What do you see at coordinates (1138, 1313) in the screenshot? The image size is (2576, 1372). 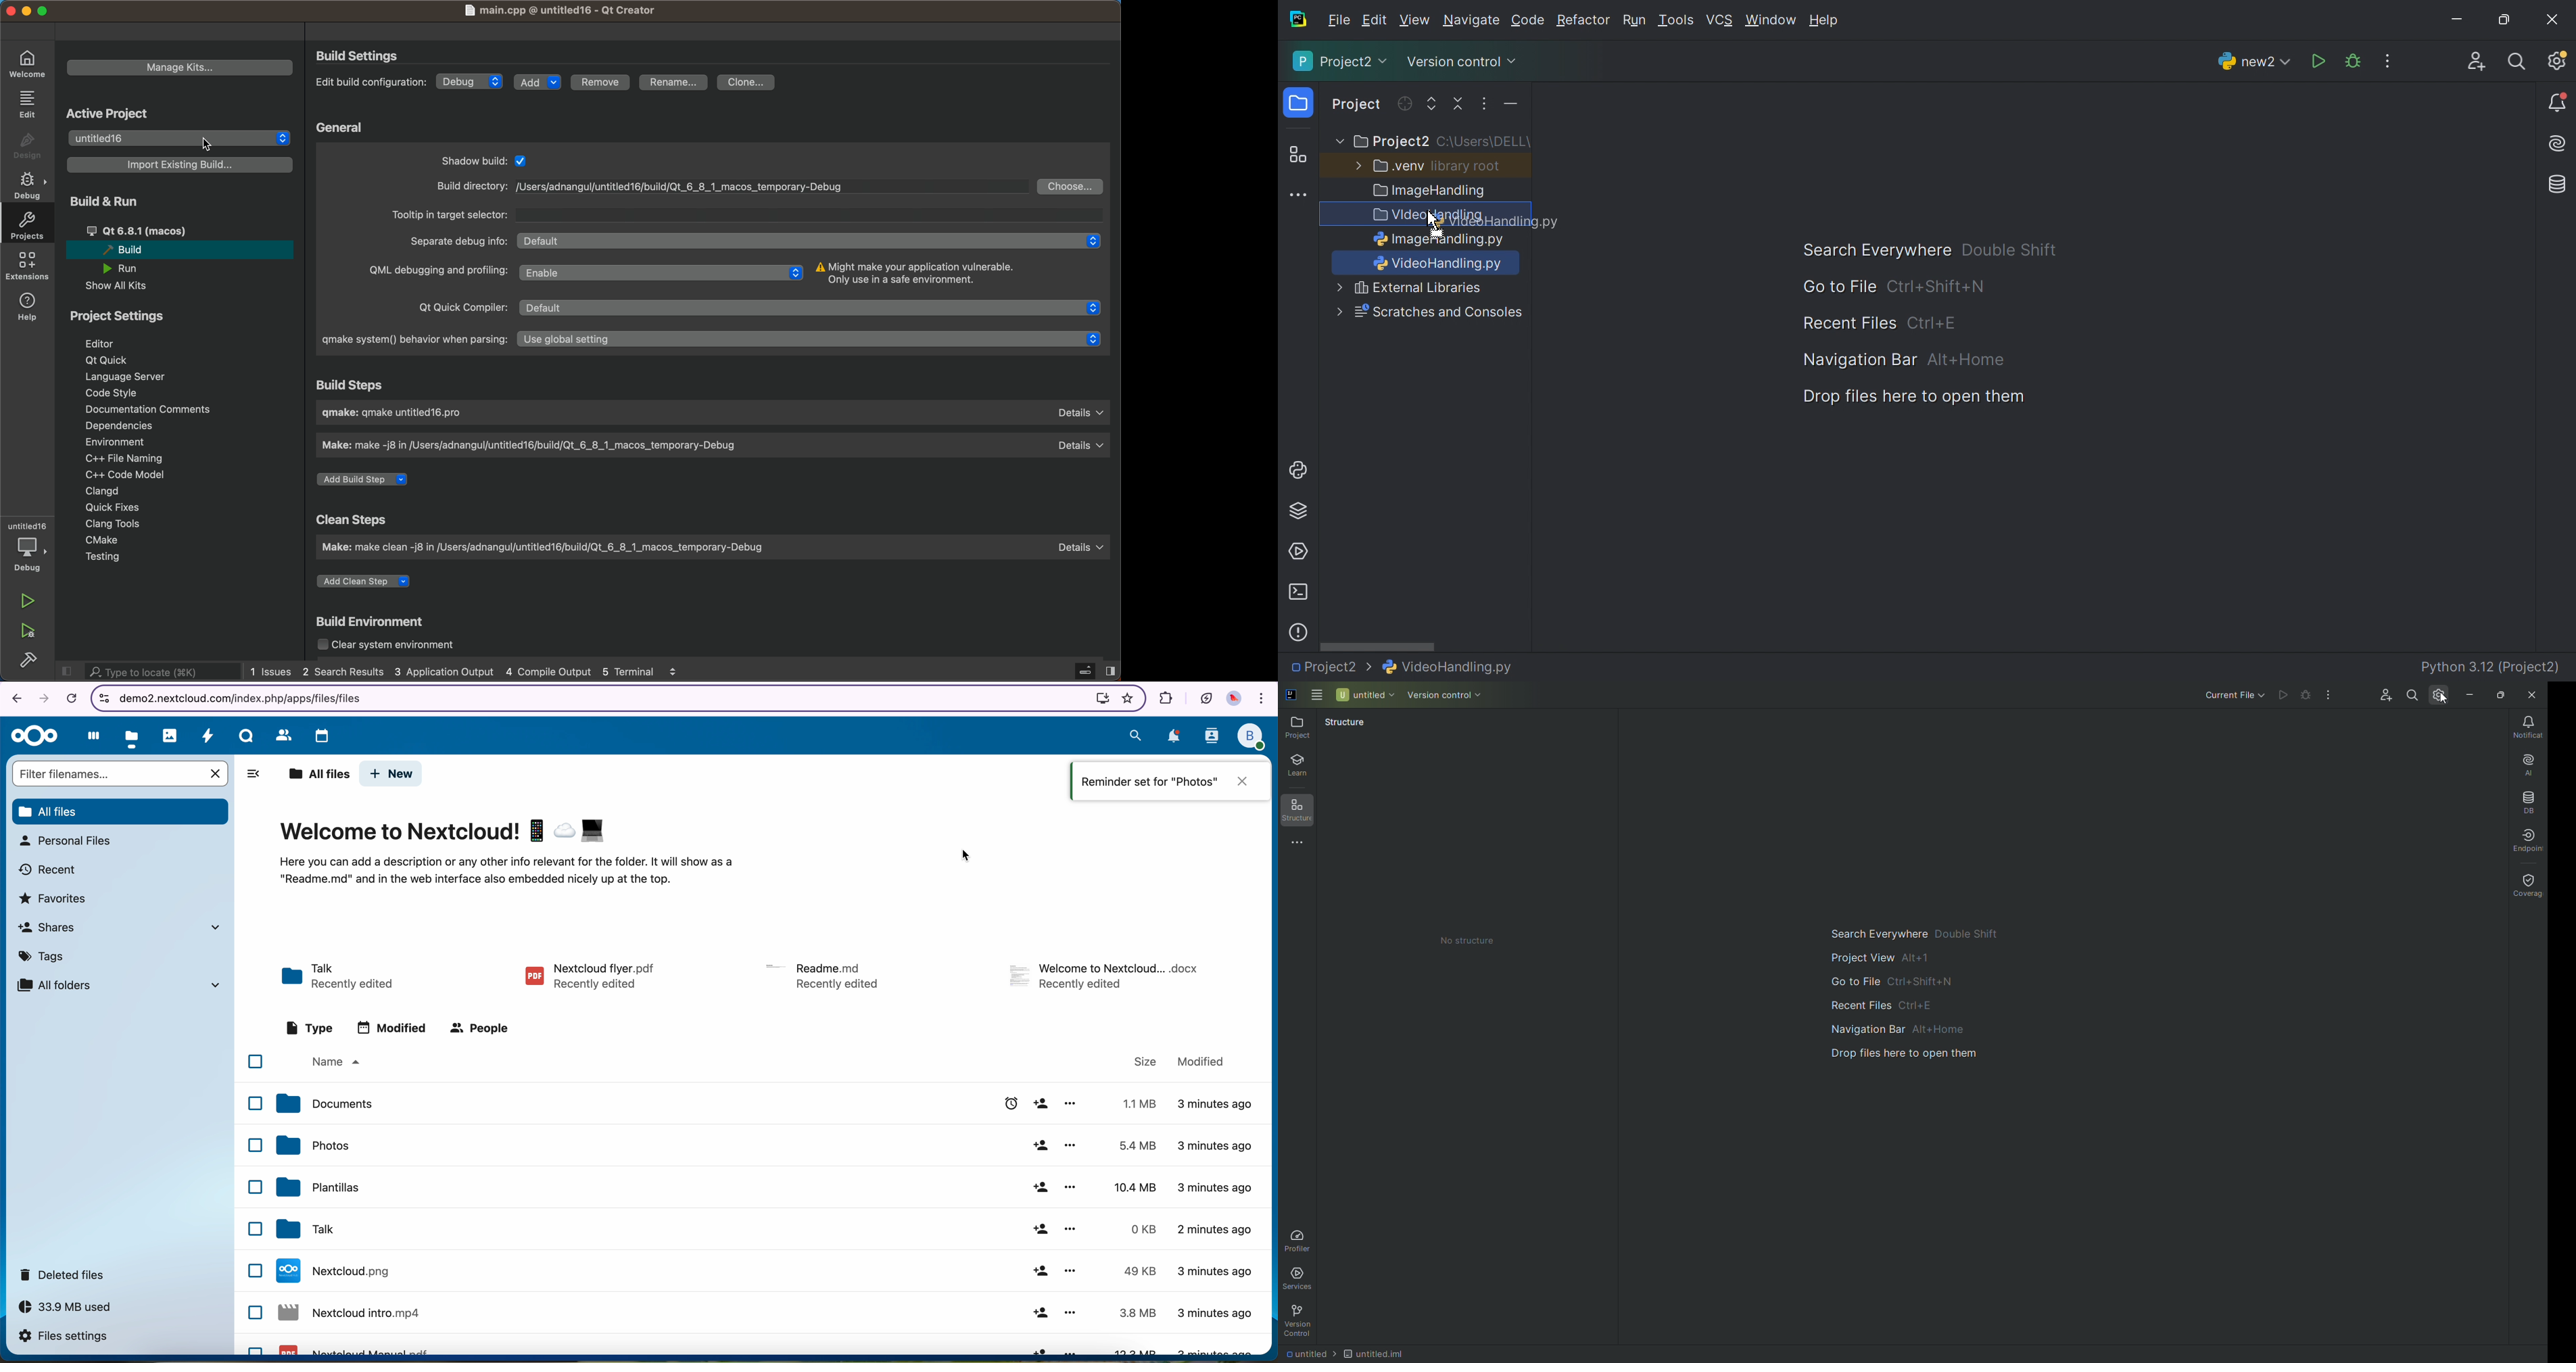 I see `3.8` at bounding box center [1138, 1313].